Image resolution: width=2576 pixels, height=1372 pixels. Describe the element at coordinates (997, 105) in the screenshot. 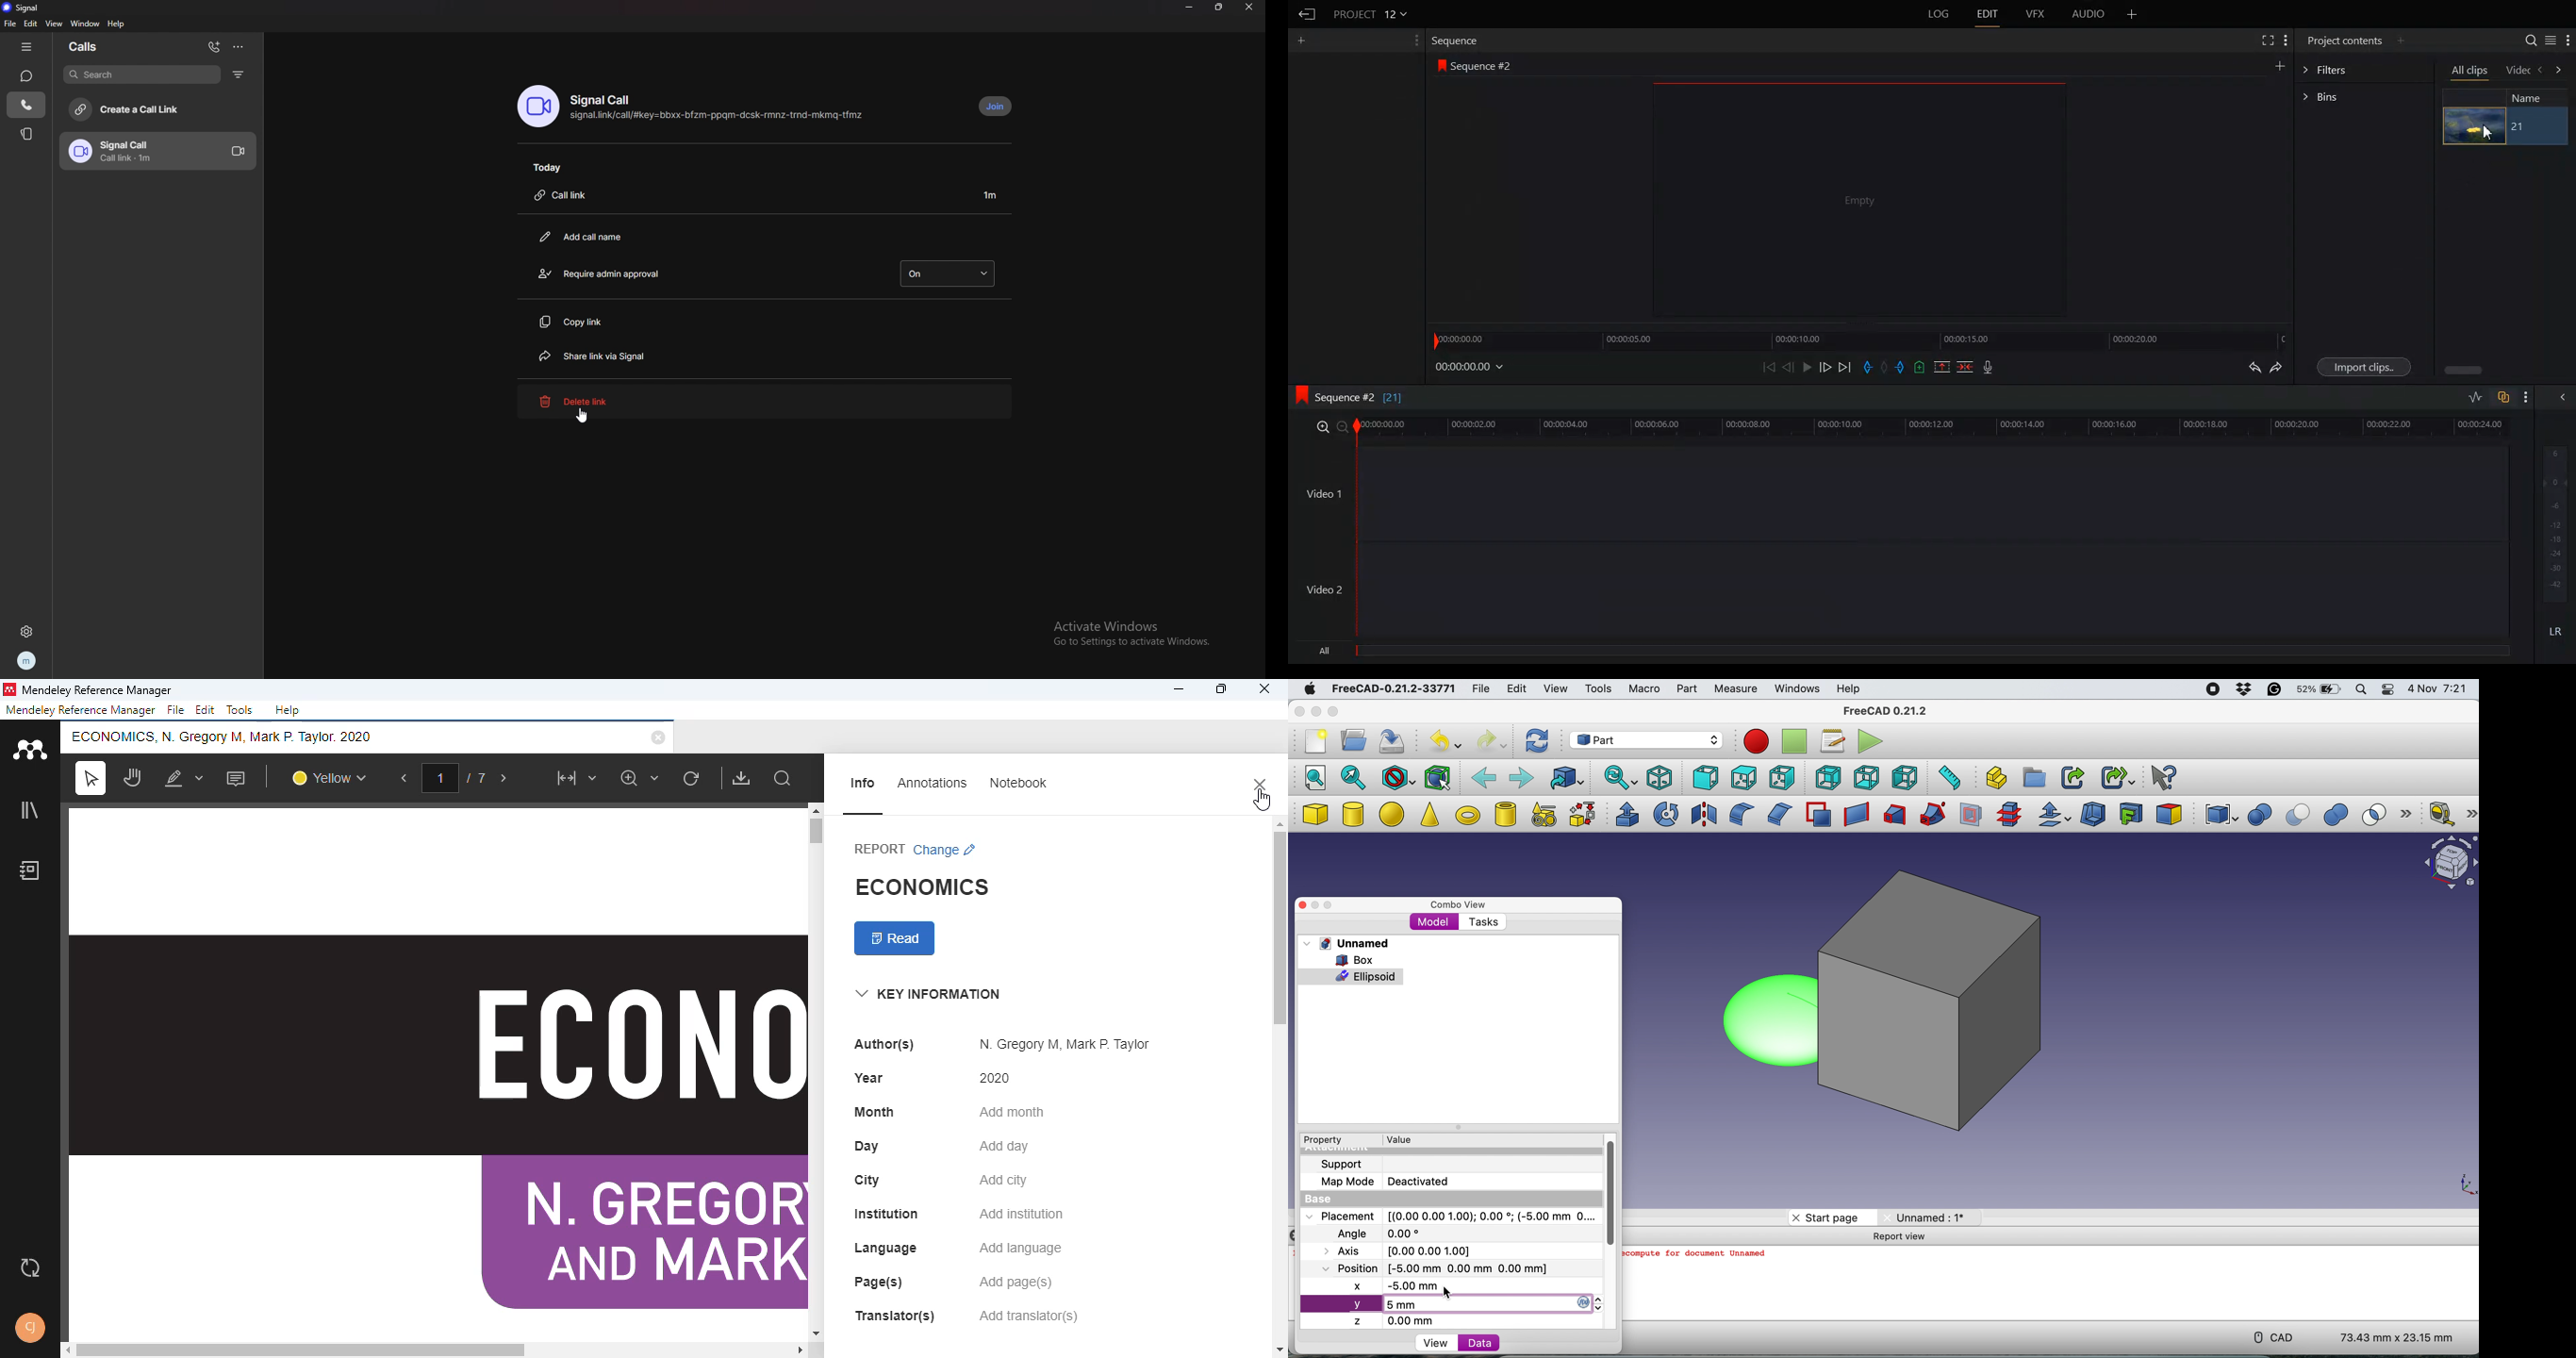

I see `join` at that location.